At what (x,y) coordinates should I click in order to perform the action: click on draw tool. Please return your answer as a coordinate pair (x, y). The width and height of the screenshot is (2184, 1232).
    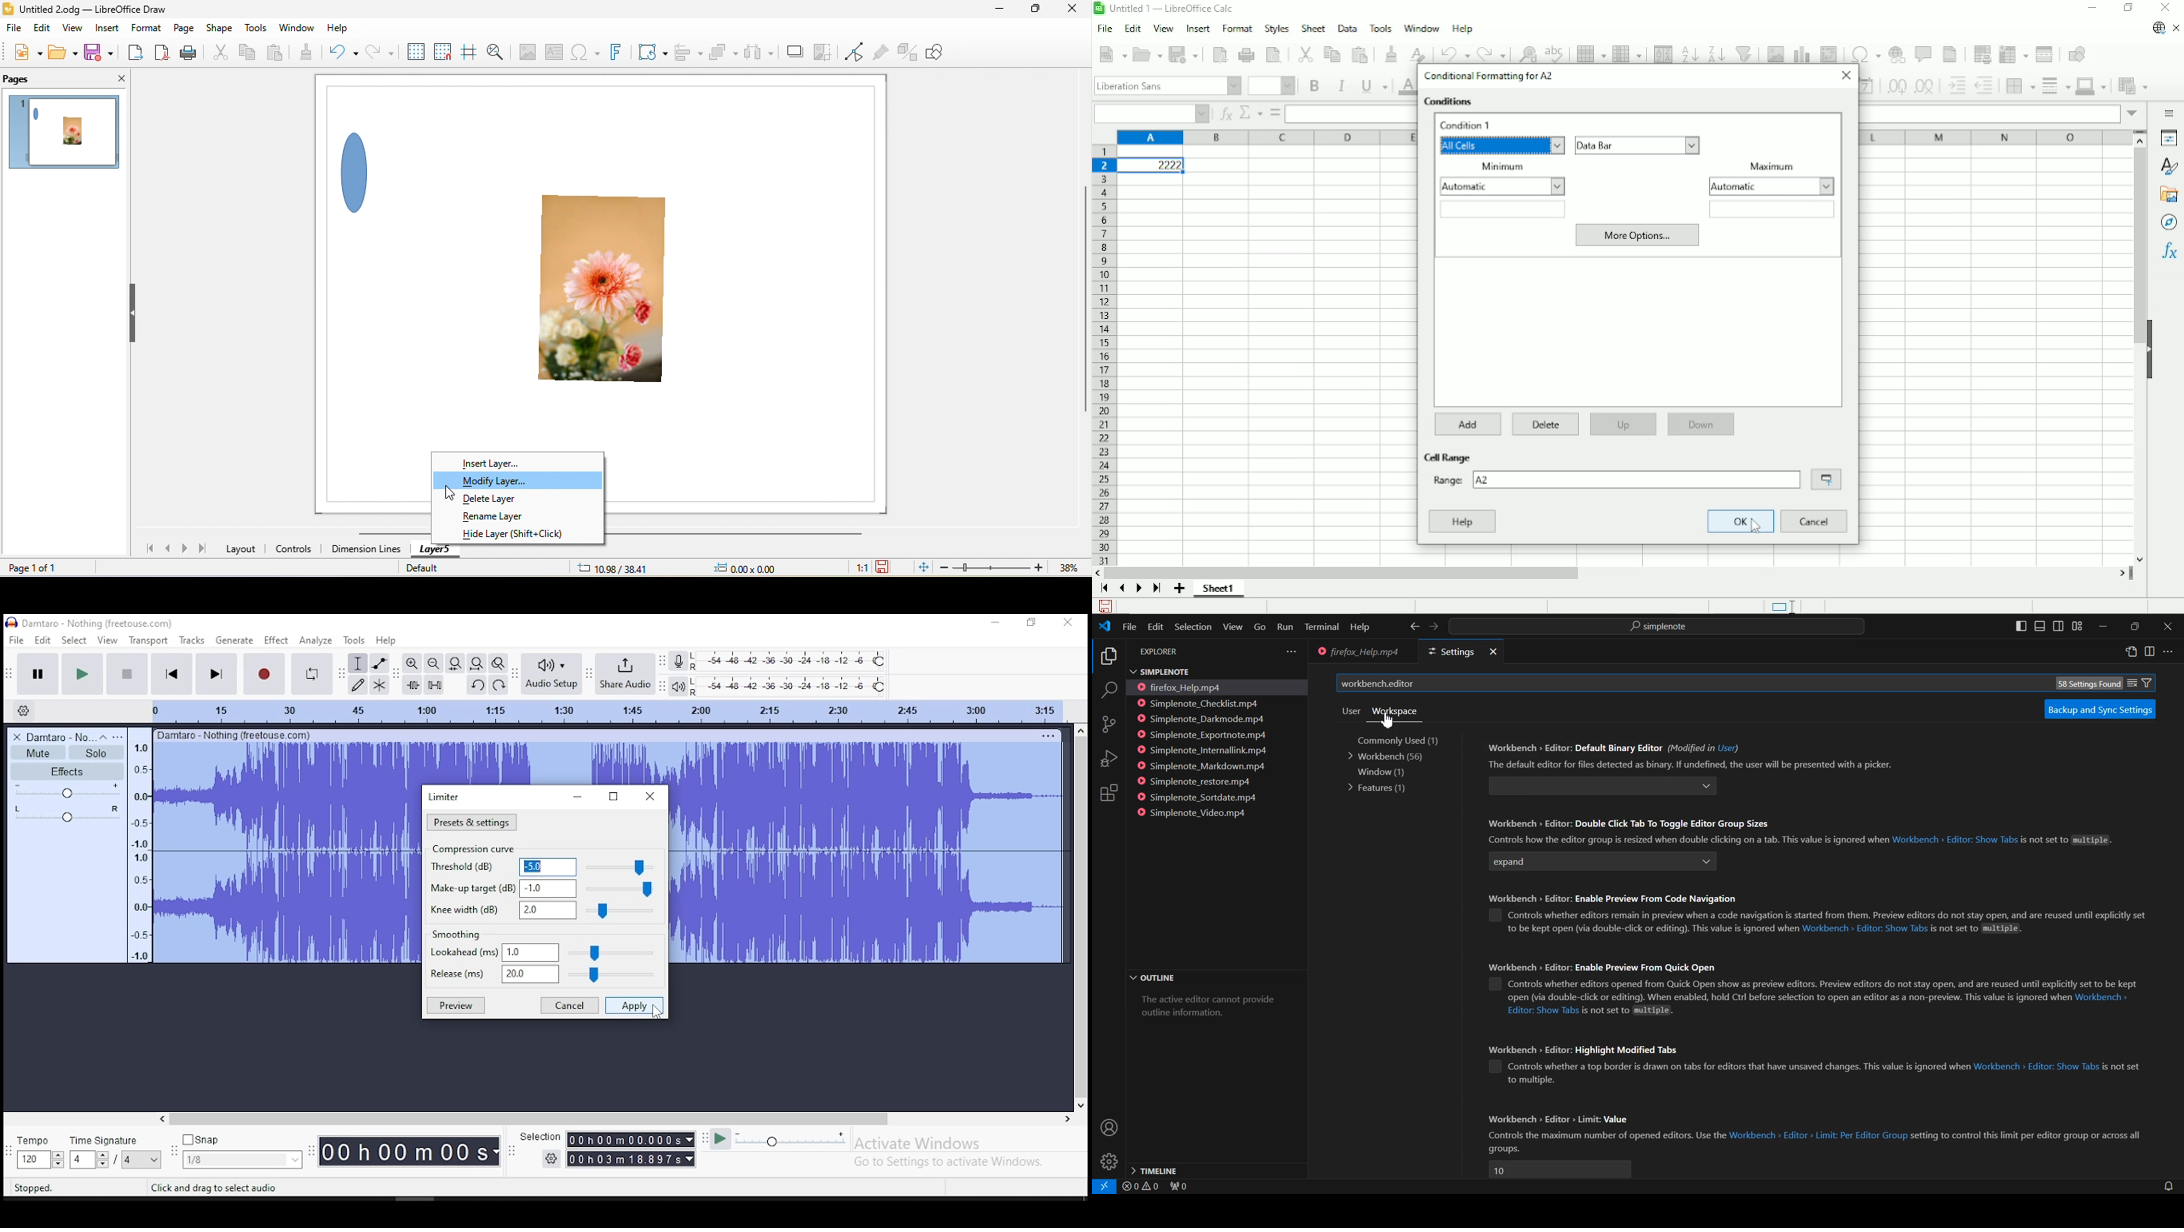
    Looking at the image, I should click on (358, 685).